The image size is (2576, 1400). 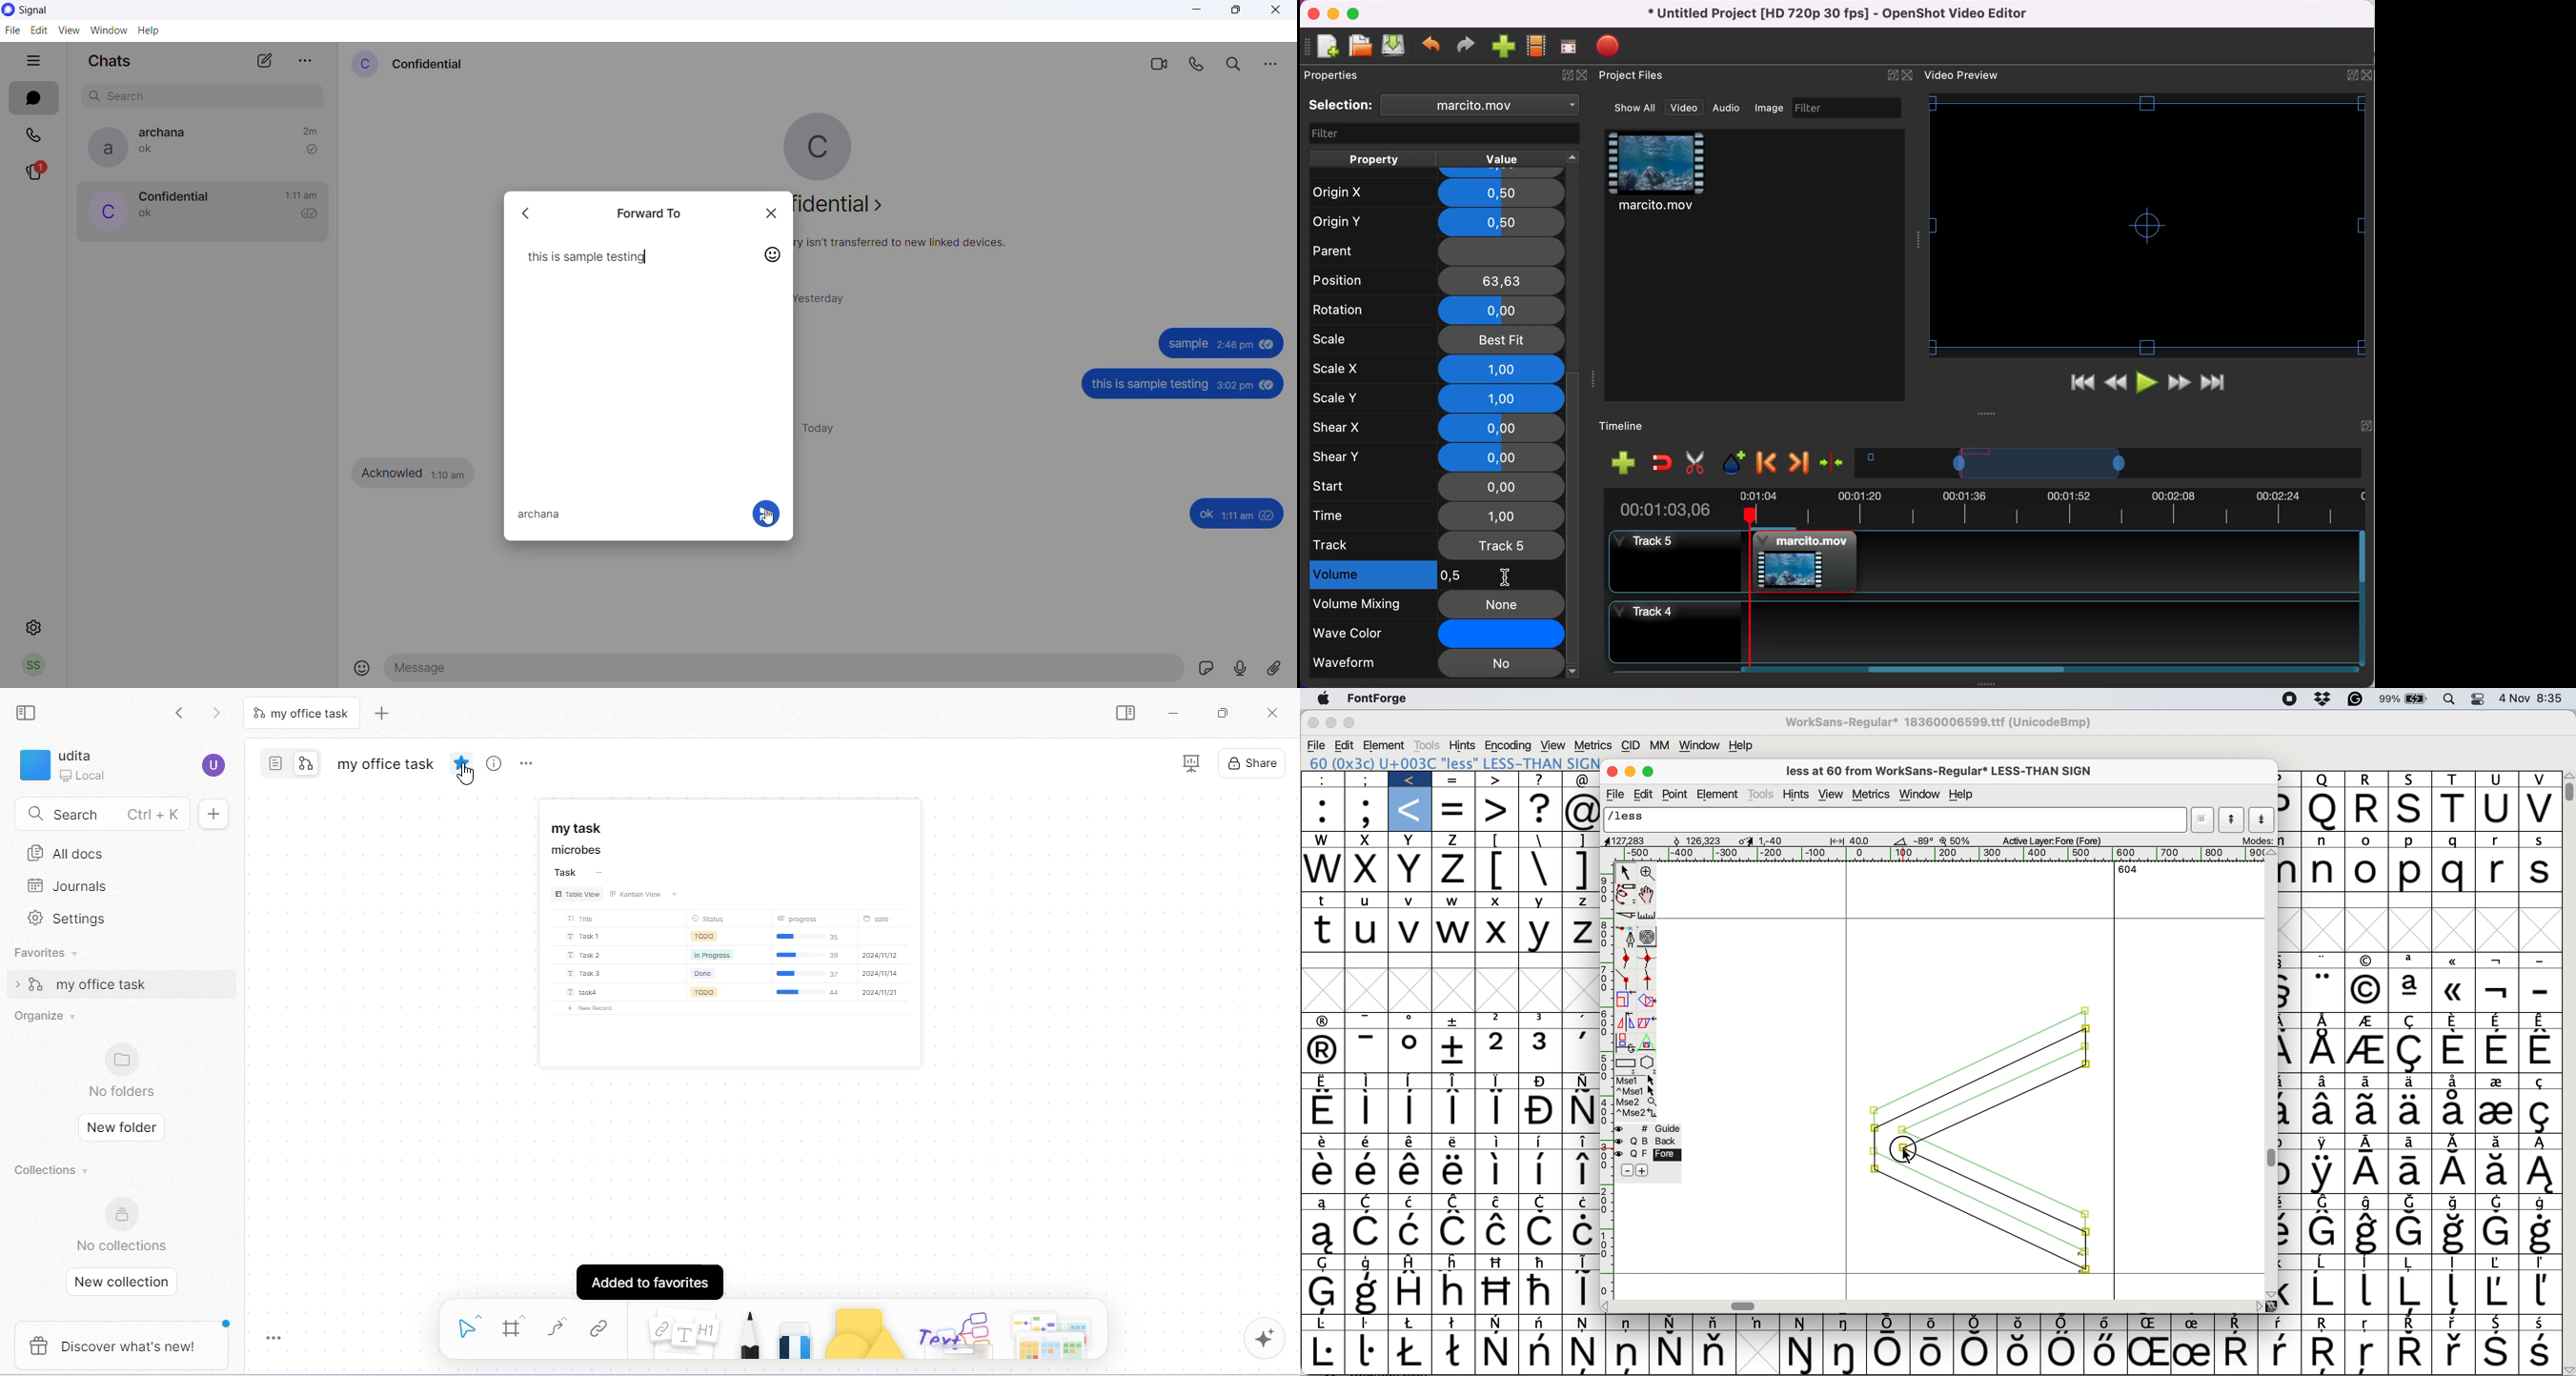 What do you see at coordinates (1324, 930) in the screenshot?
I see `t` at bounding box center [1324, 930].